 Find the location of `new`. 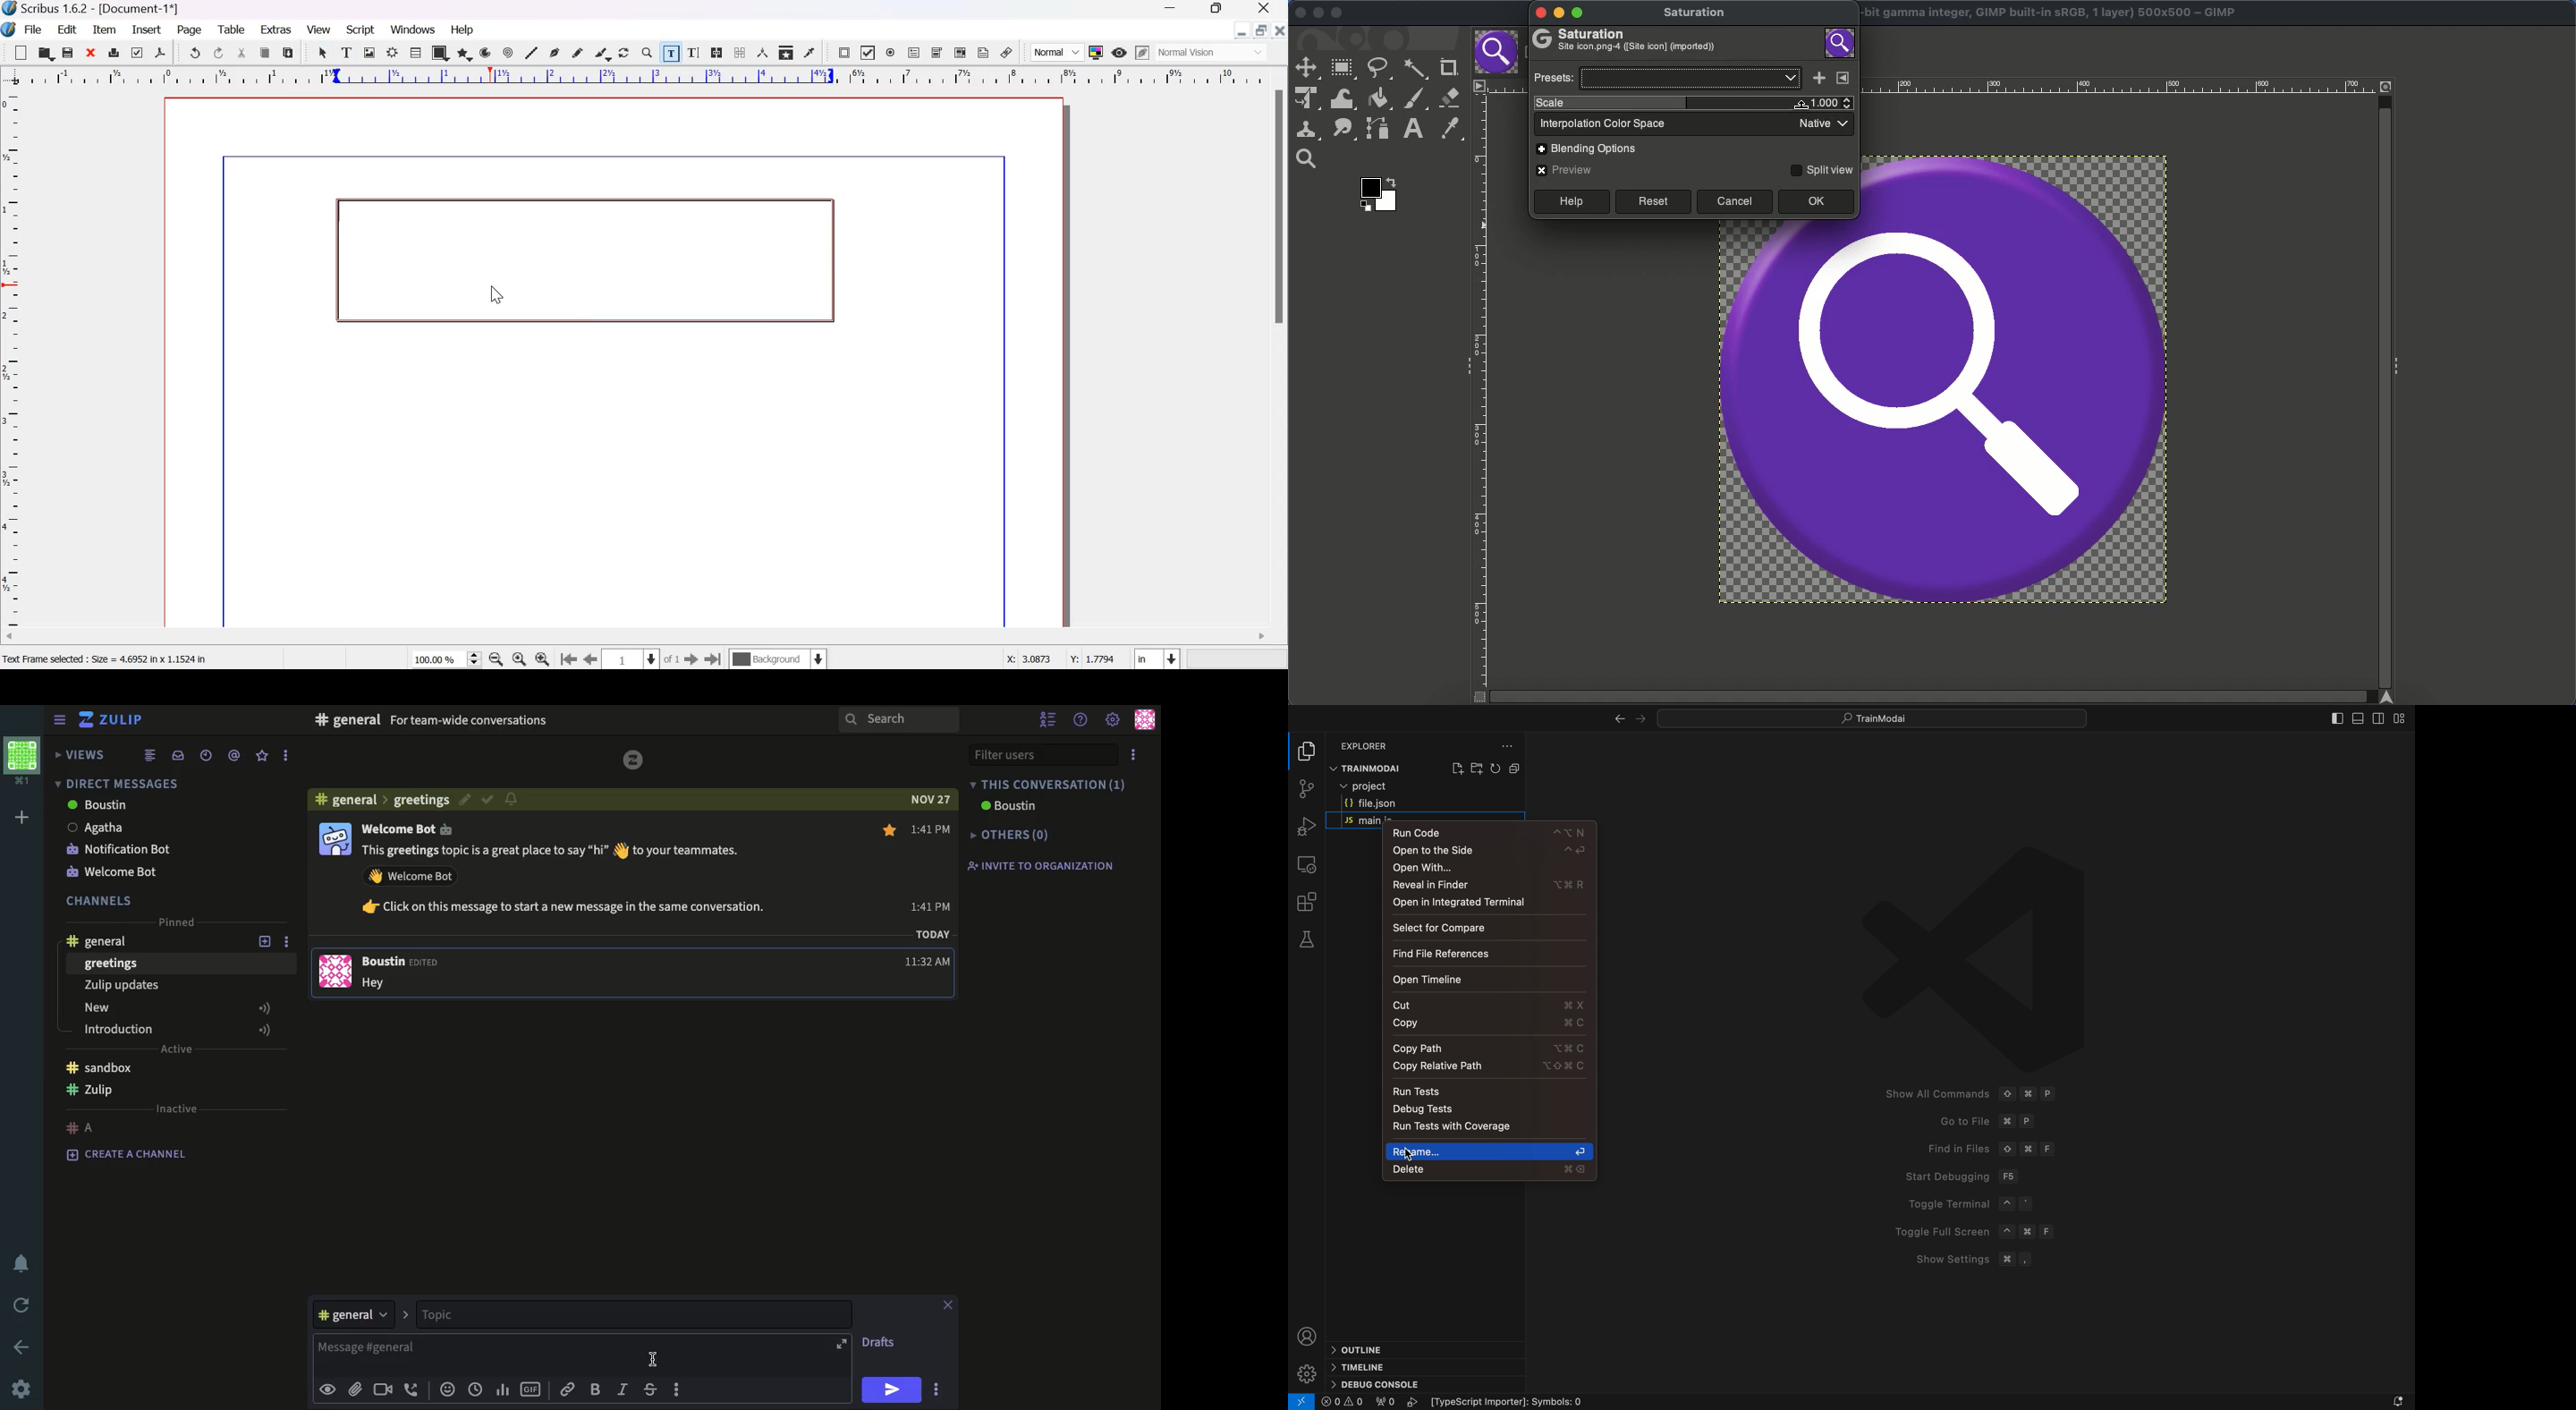

new is located at coordinates (21, 52).